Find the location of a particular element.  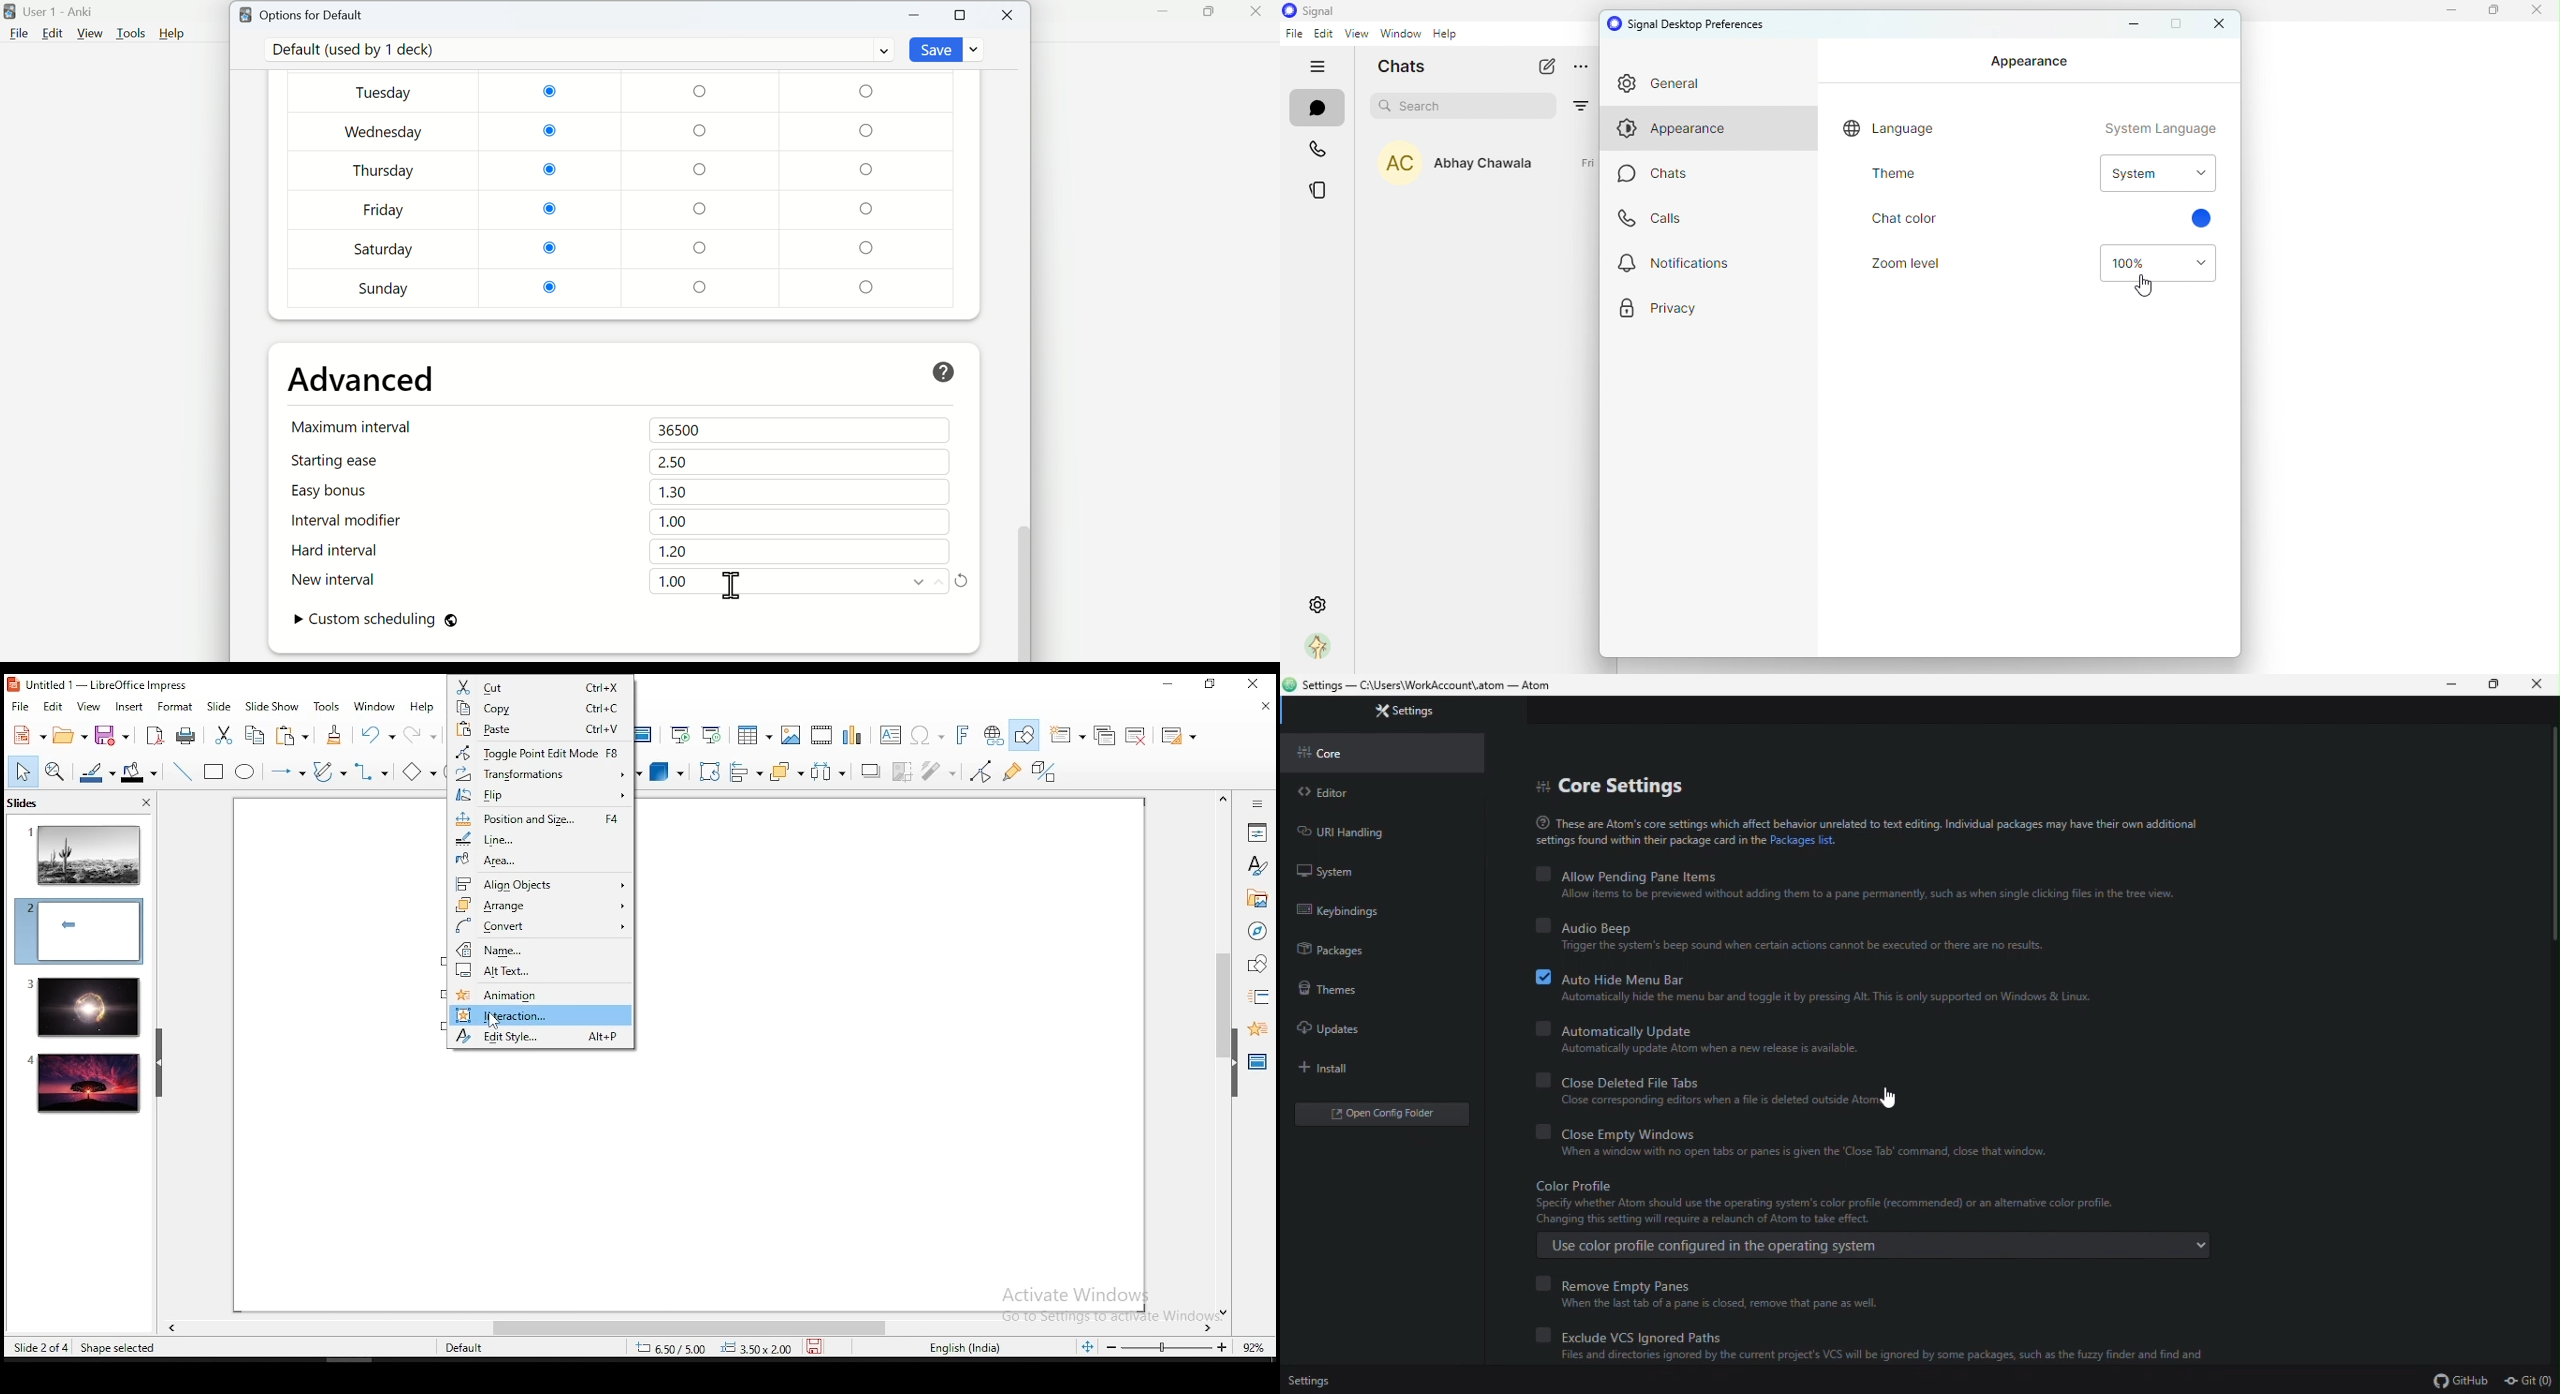

edit is located at coordinates (53, 707).